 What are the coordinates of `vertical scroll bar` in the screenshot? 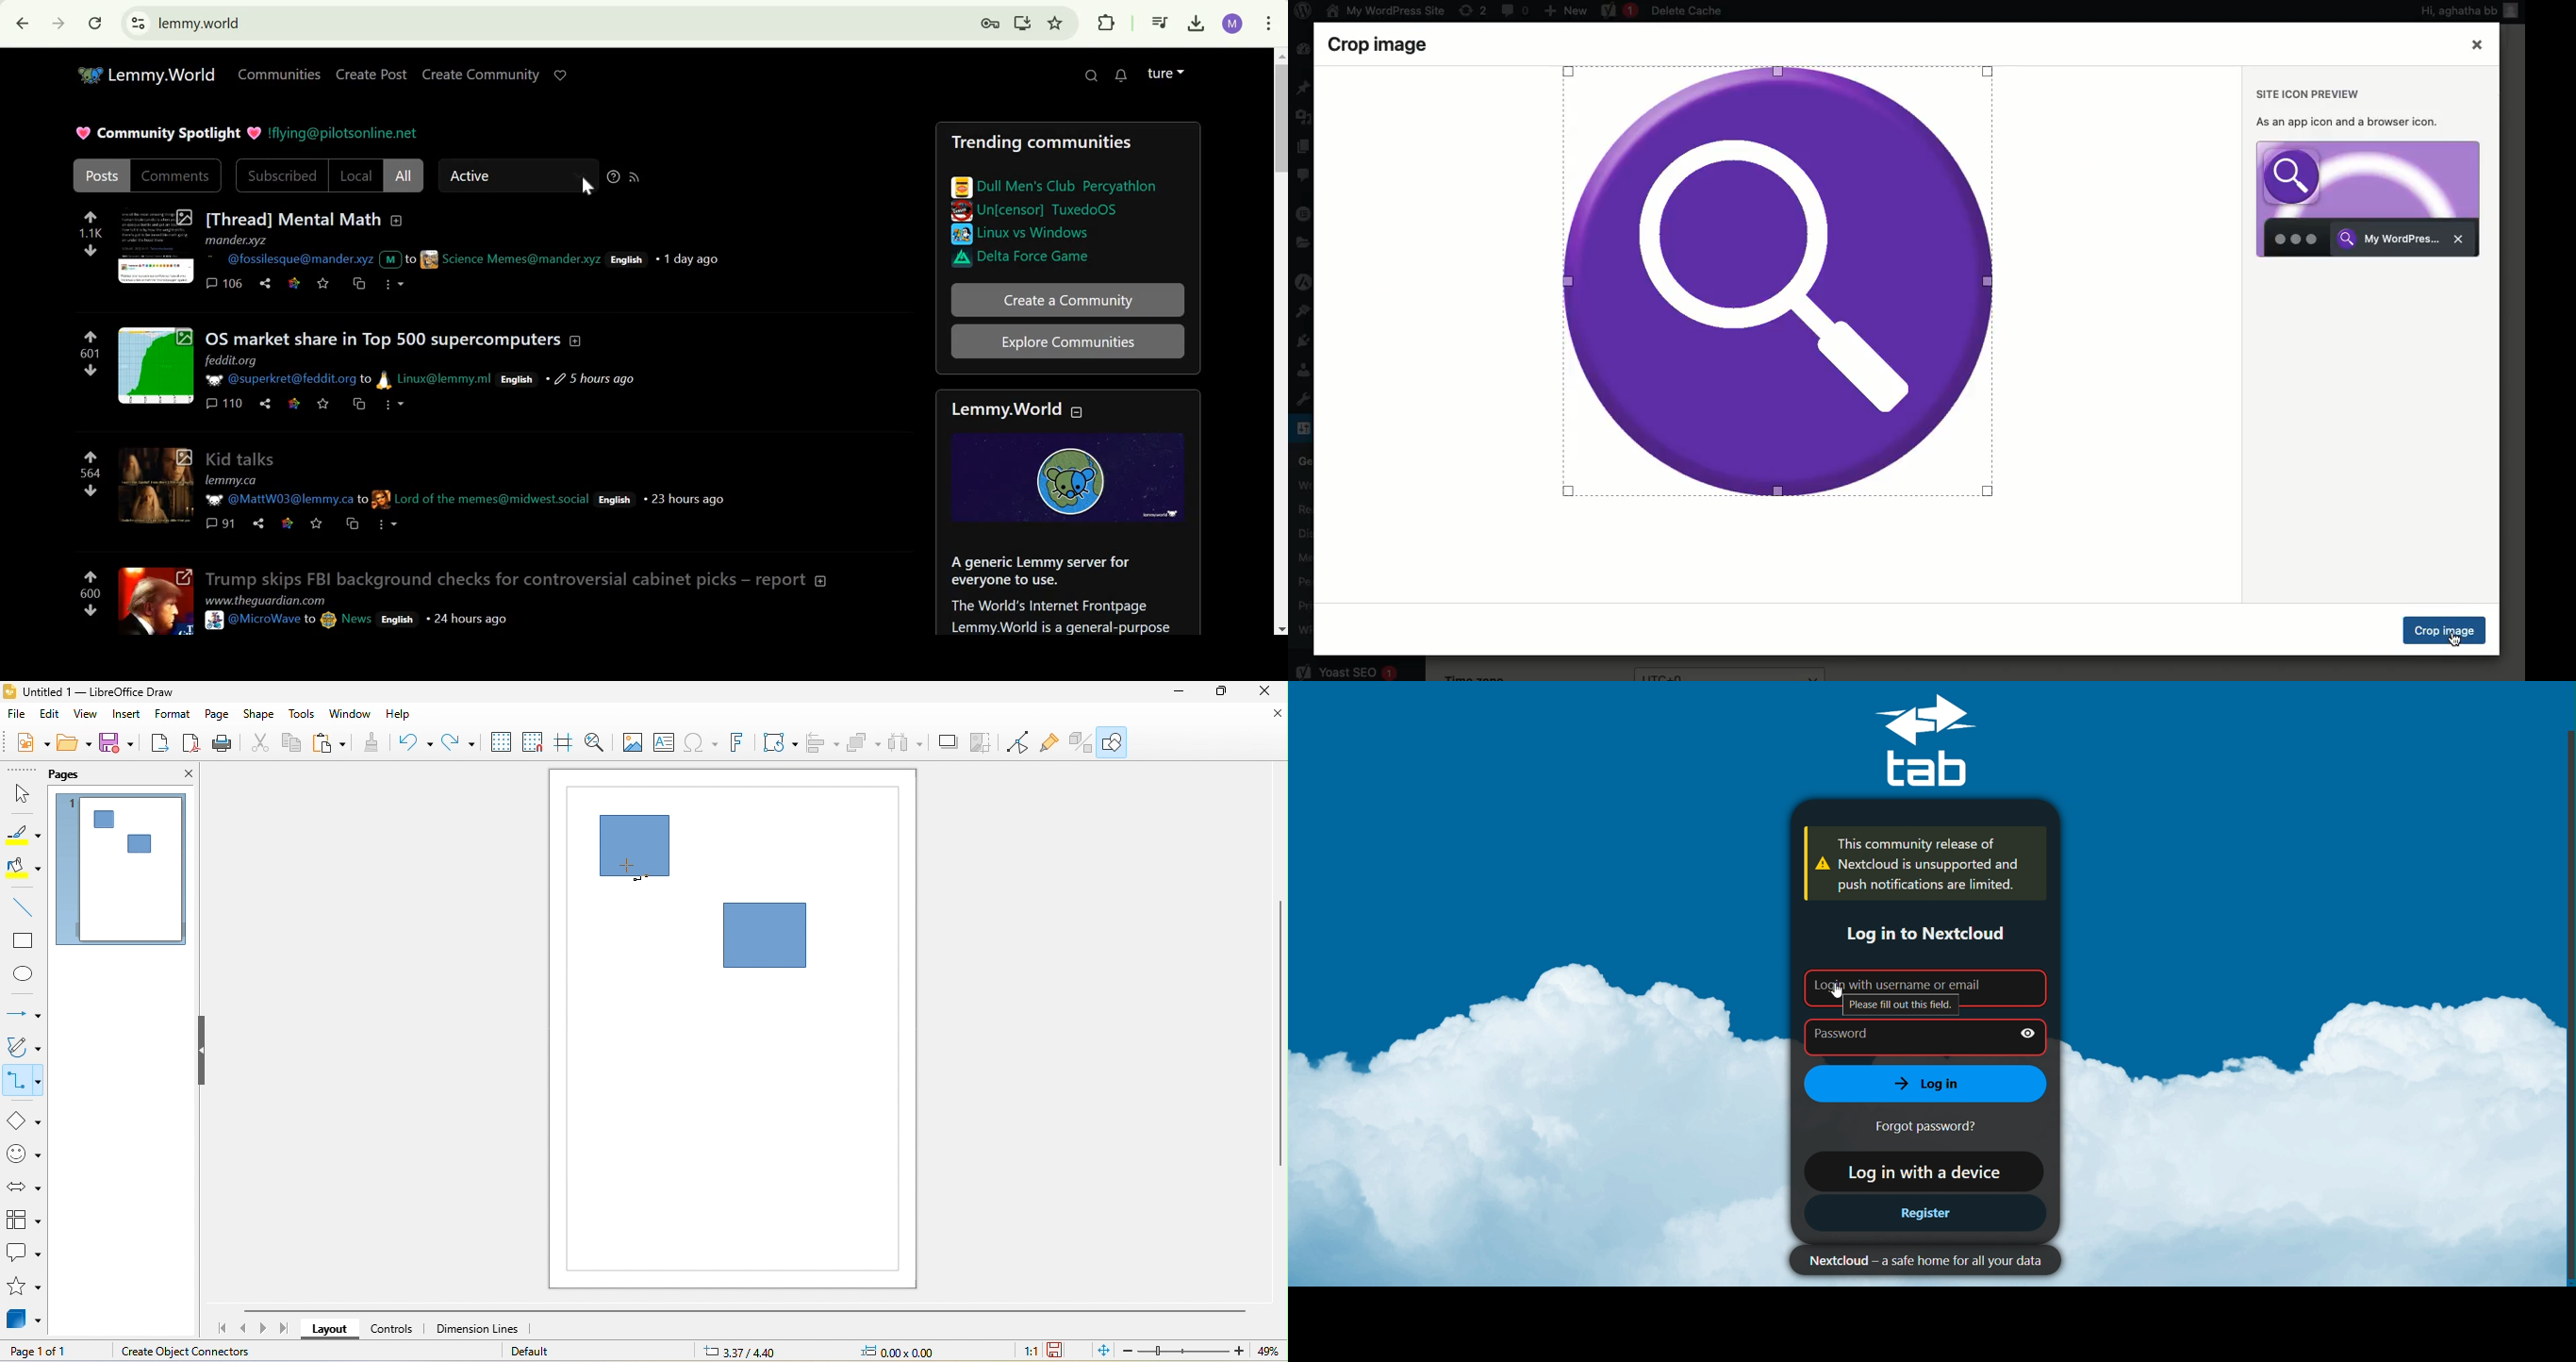 It's located at (1280, 1040).